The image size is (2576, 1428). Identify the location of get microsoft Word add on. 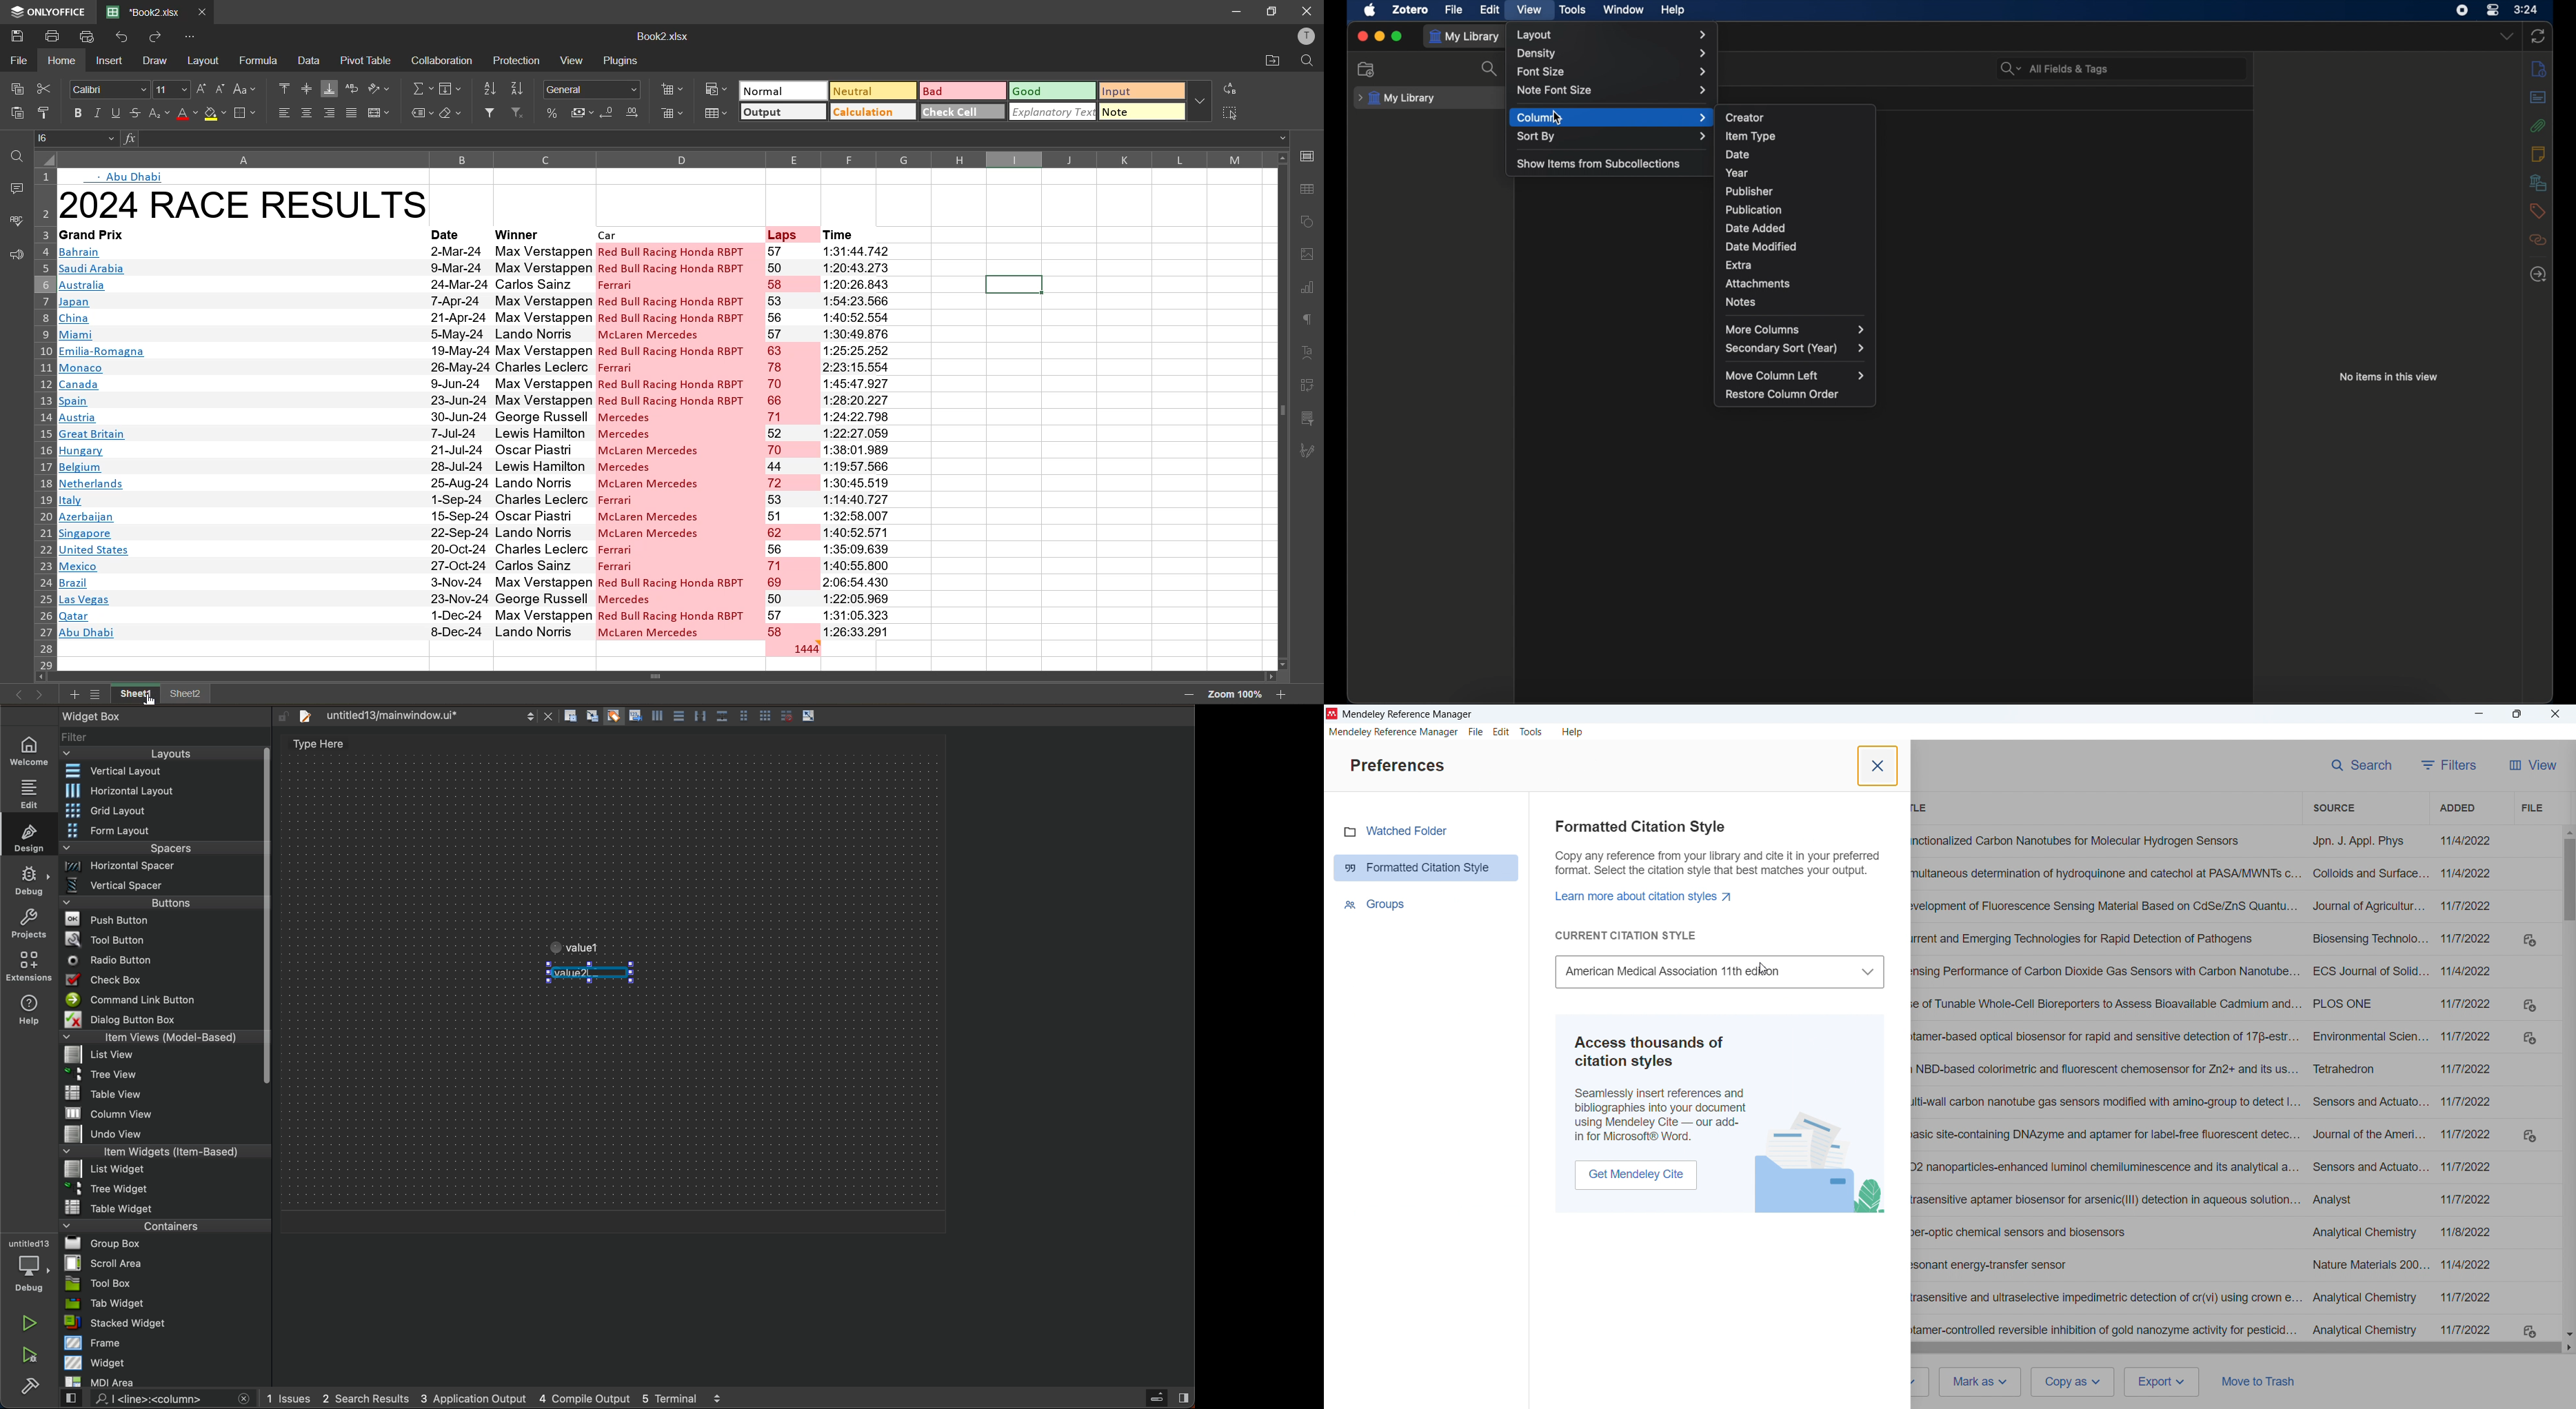
(1636, 1175).